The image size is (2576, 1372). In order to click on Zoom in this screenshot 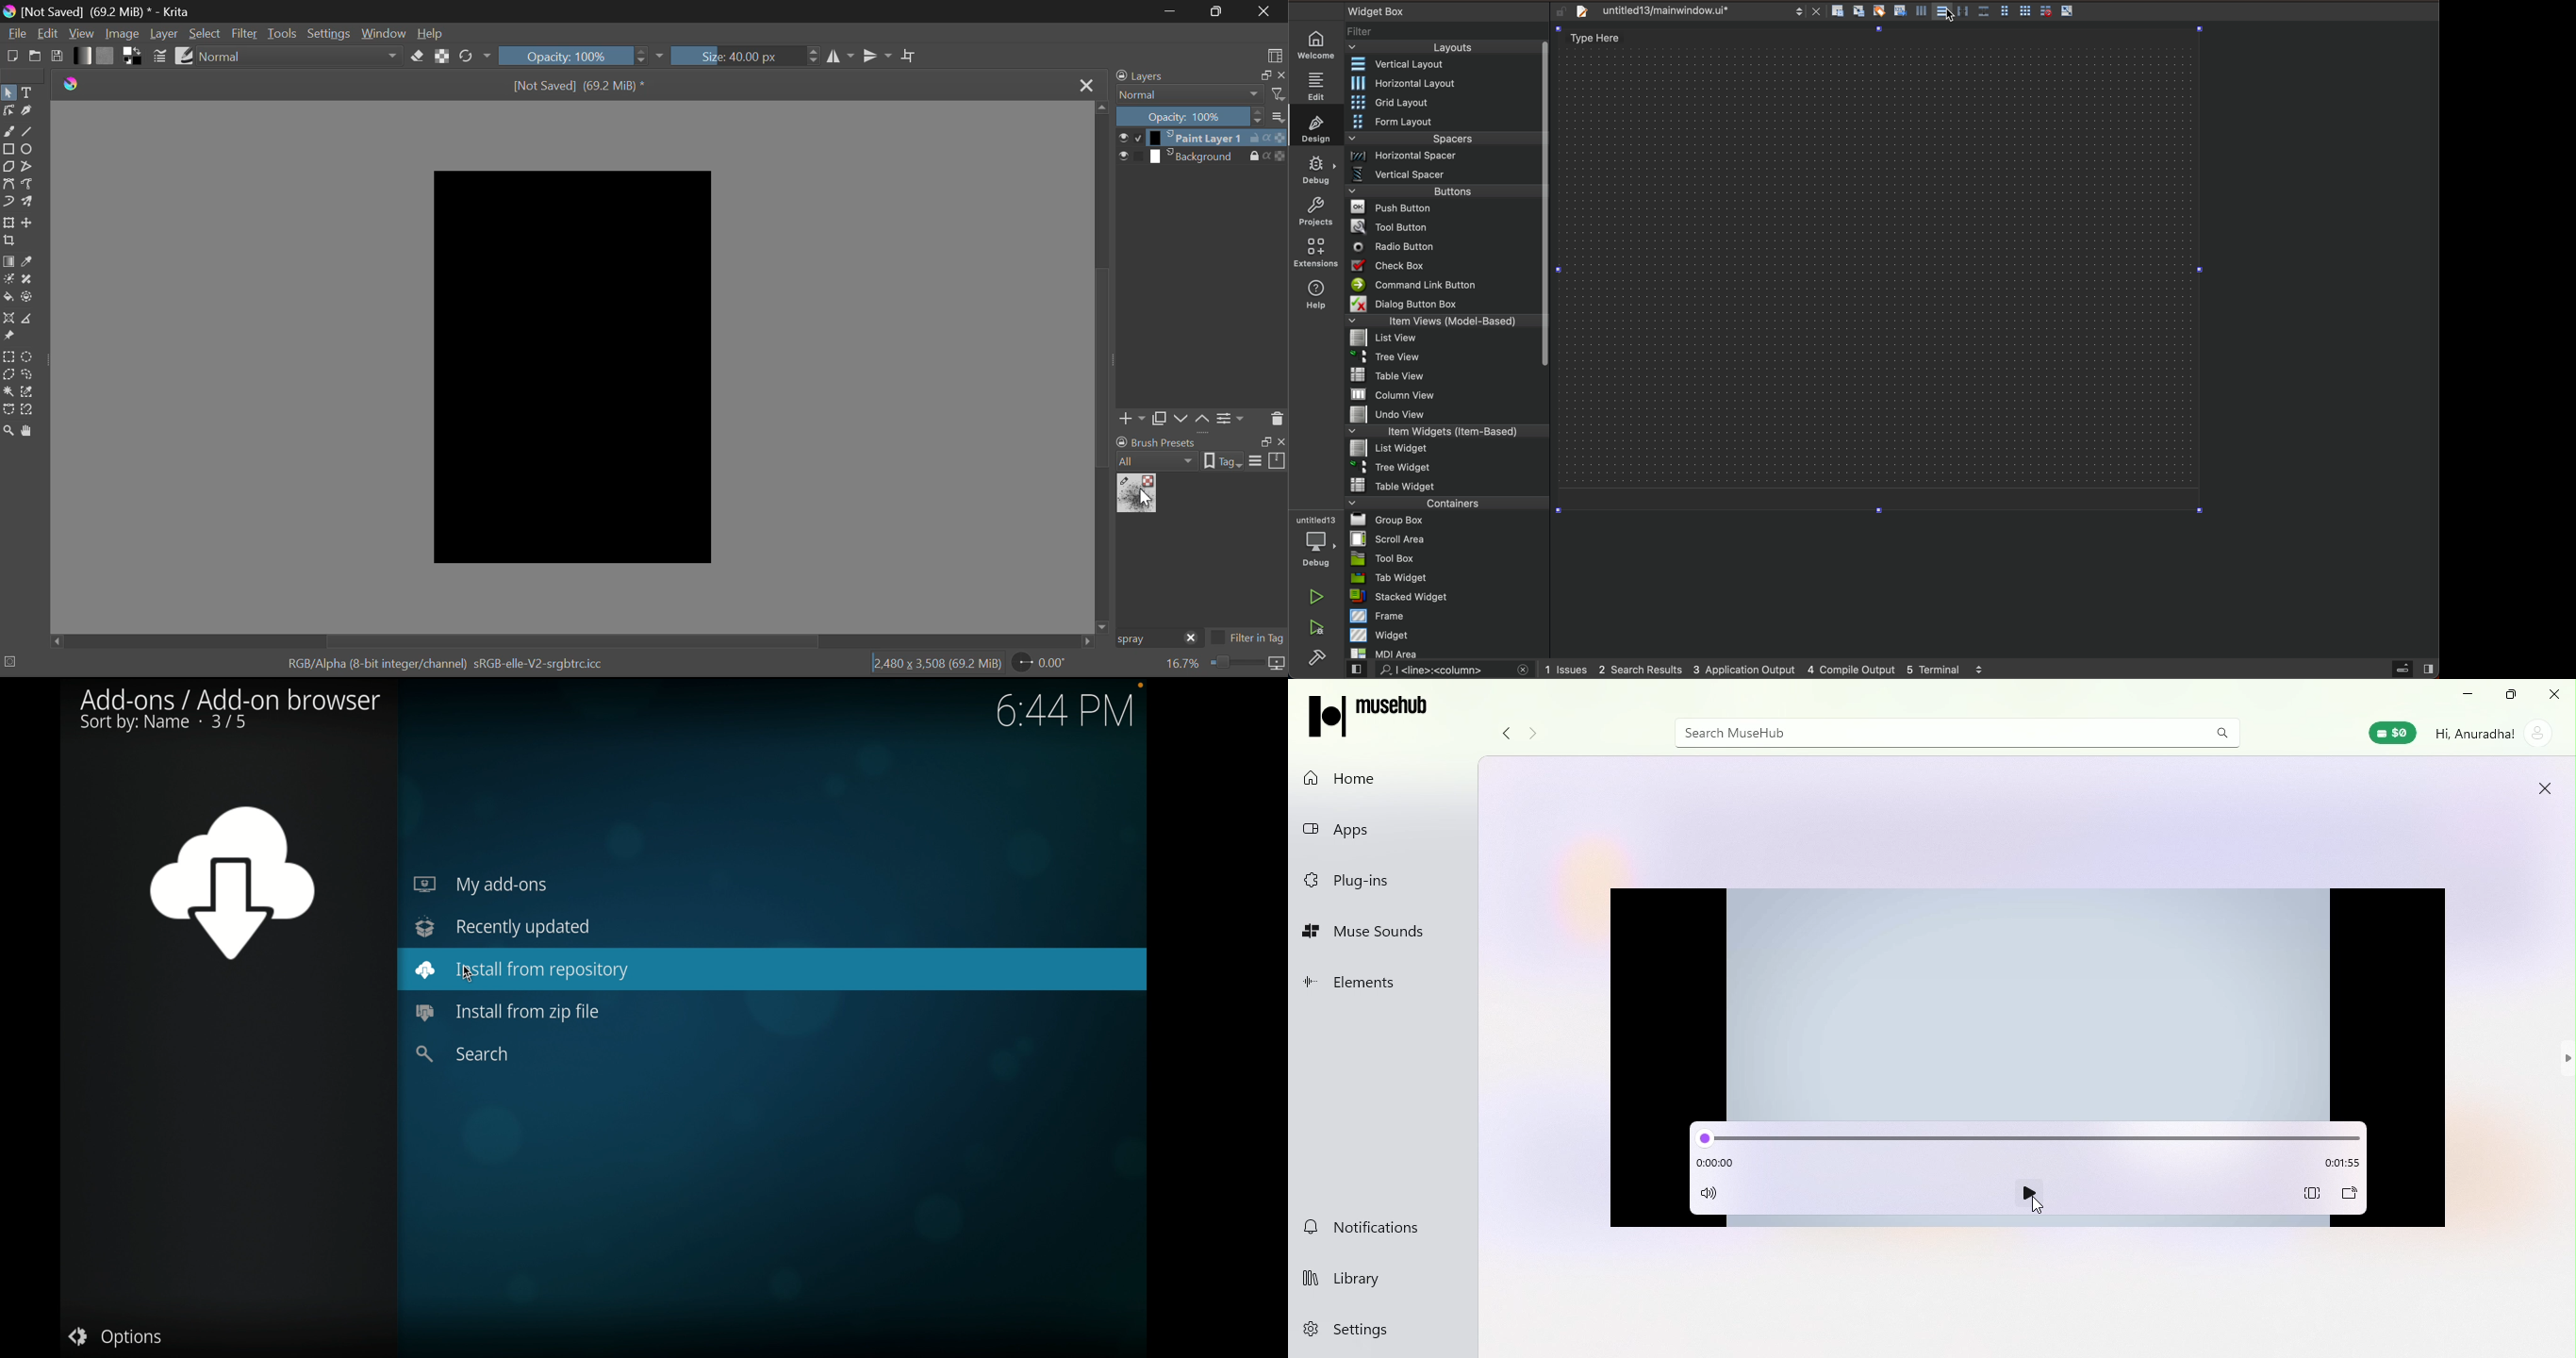, I will do `click(9, 433)`.